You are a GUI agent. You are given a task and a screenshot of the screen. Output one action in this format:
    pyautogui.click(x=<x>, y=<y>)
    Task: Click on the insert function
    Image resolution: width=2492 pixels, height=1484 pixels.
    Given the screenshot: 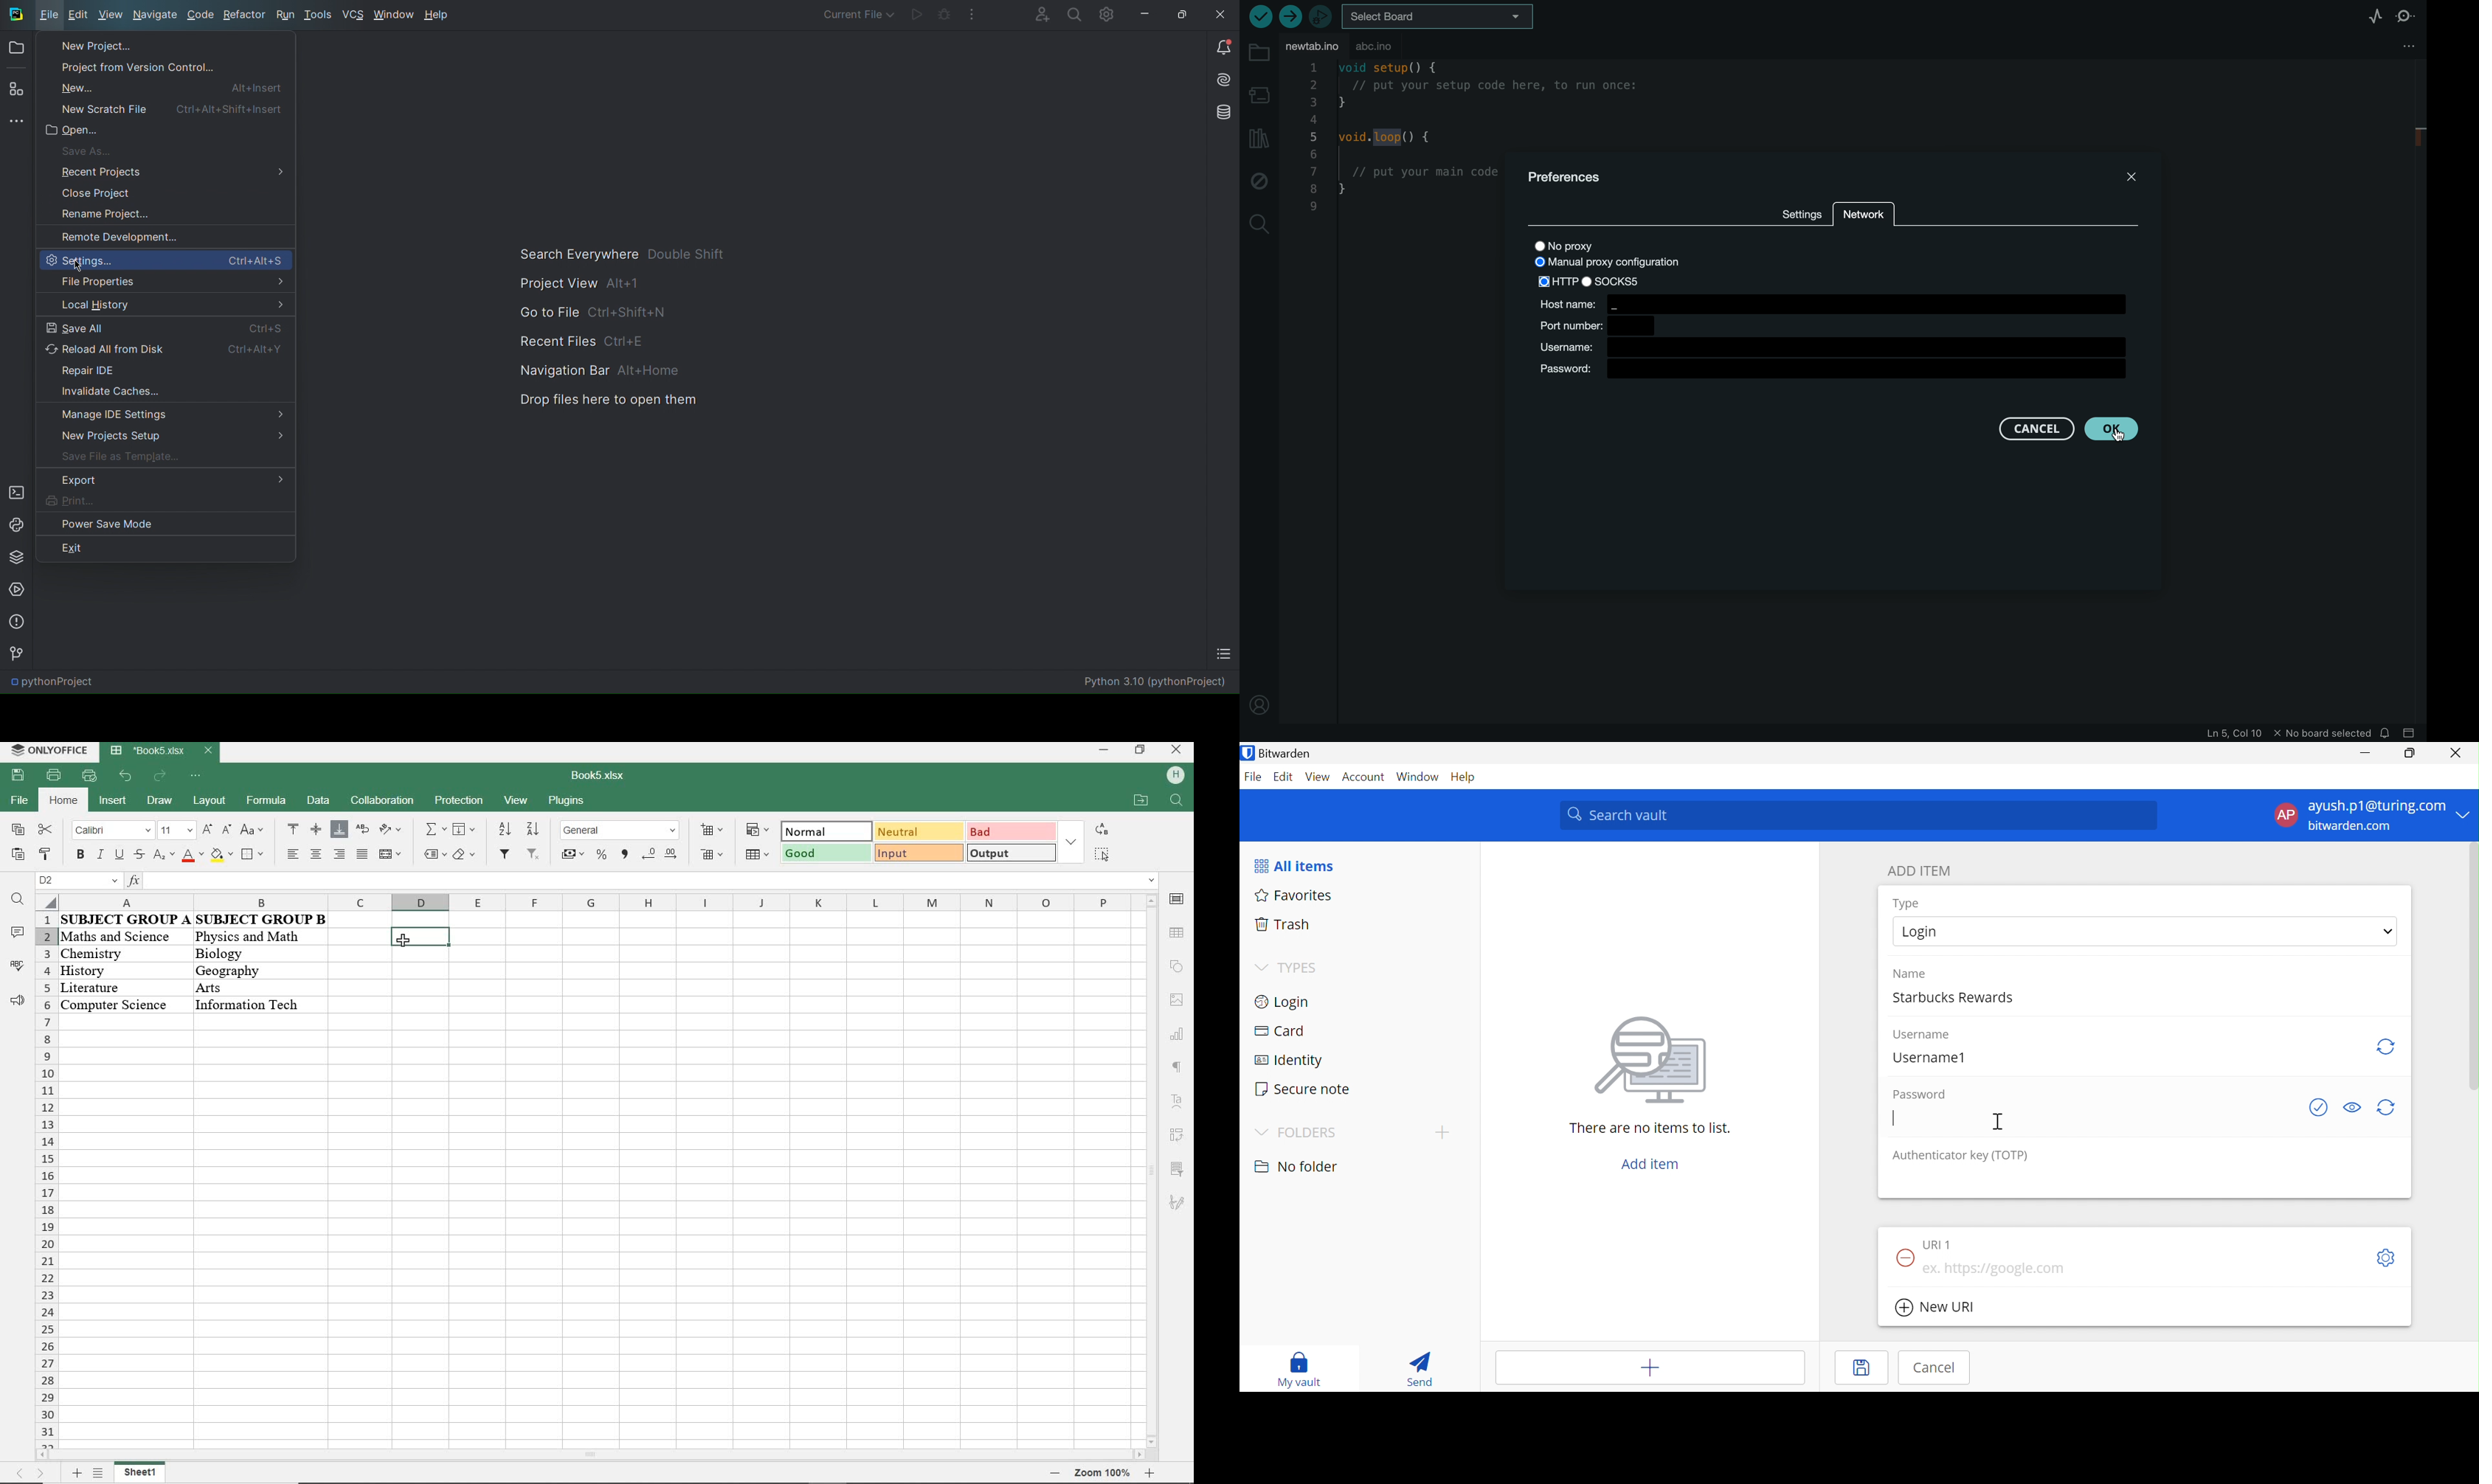 What is the action you would take?
    pyautogui.click(x=642, y=881)
    